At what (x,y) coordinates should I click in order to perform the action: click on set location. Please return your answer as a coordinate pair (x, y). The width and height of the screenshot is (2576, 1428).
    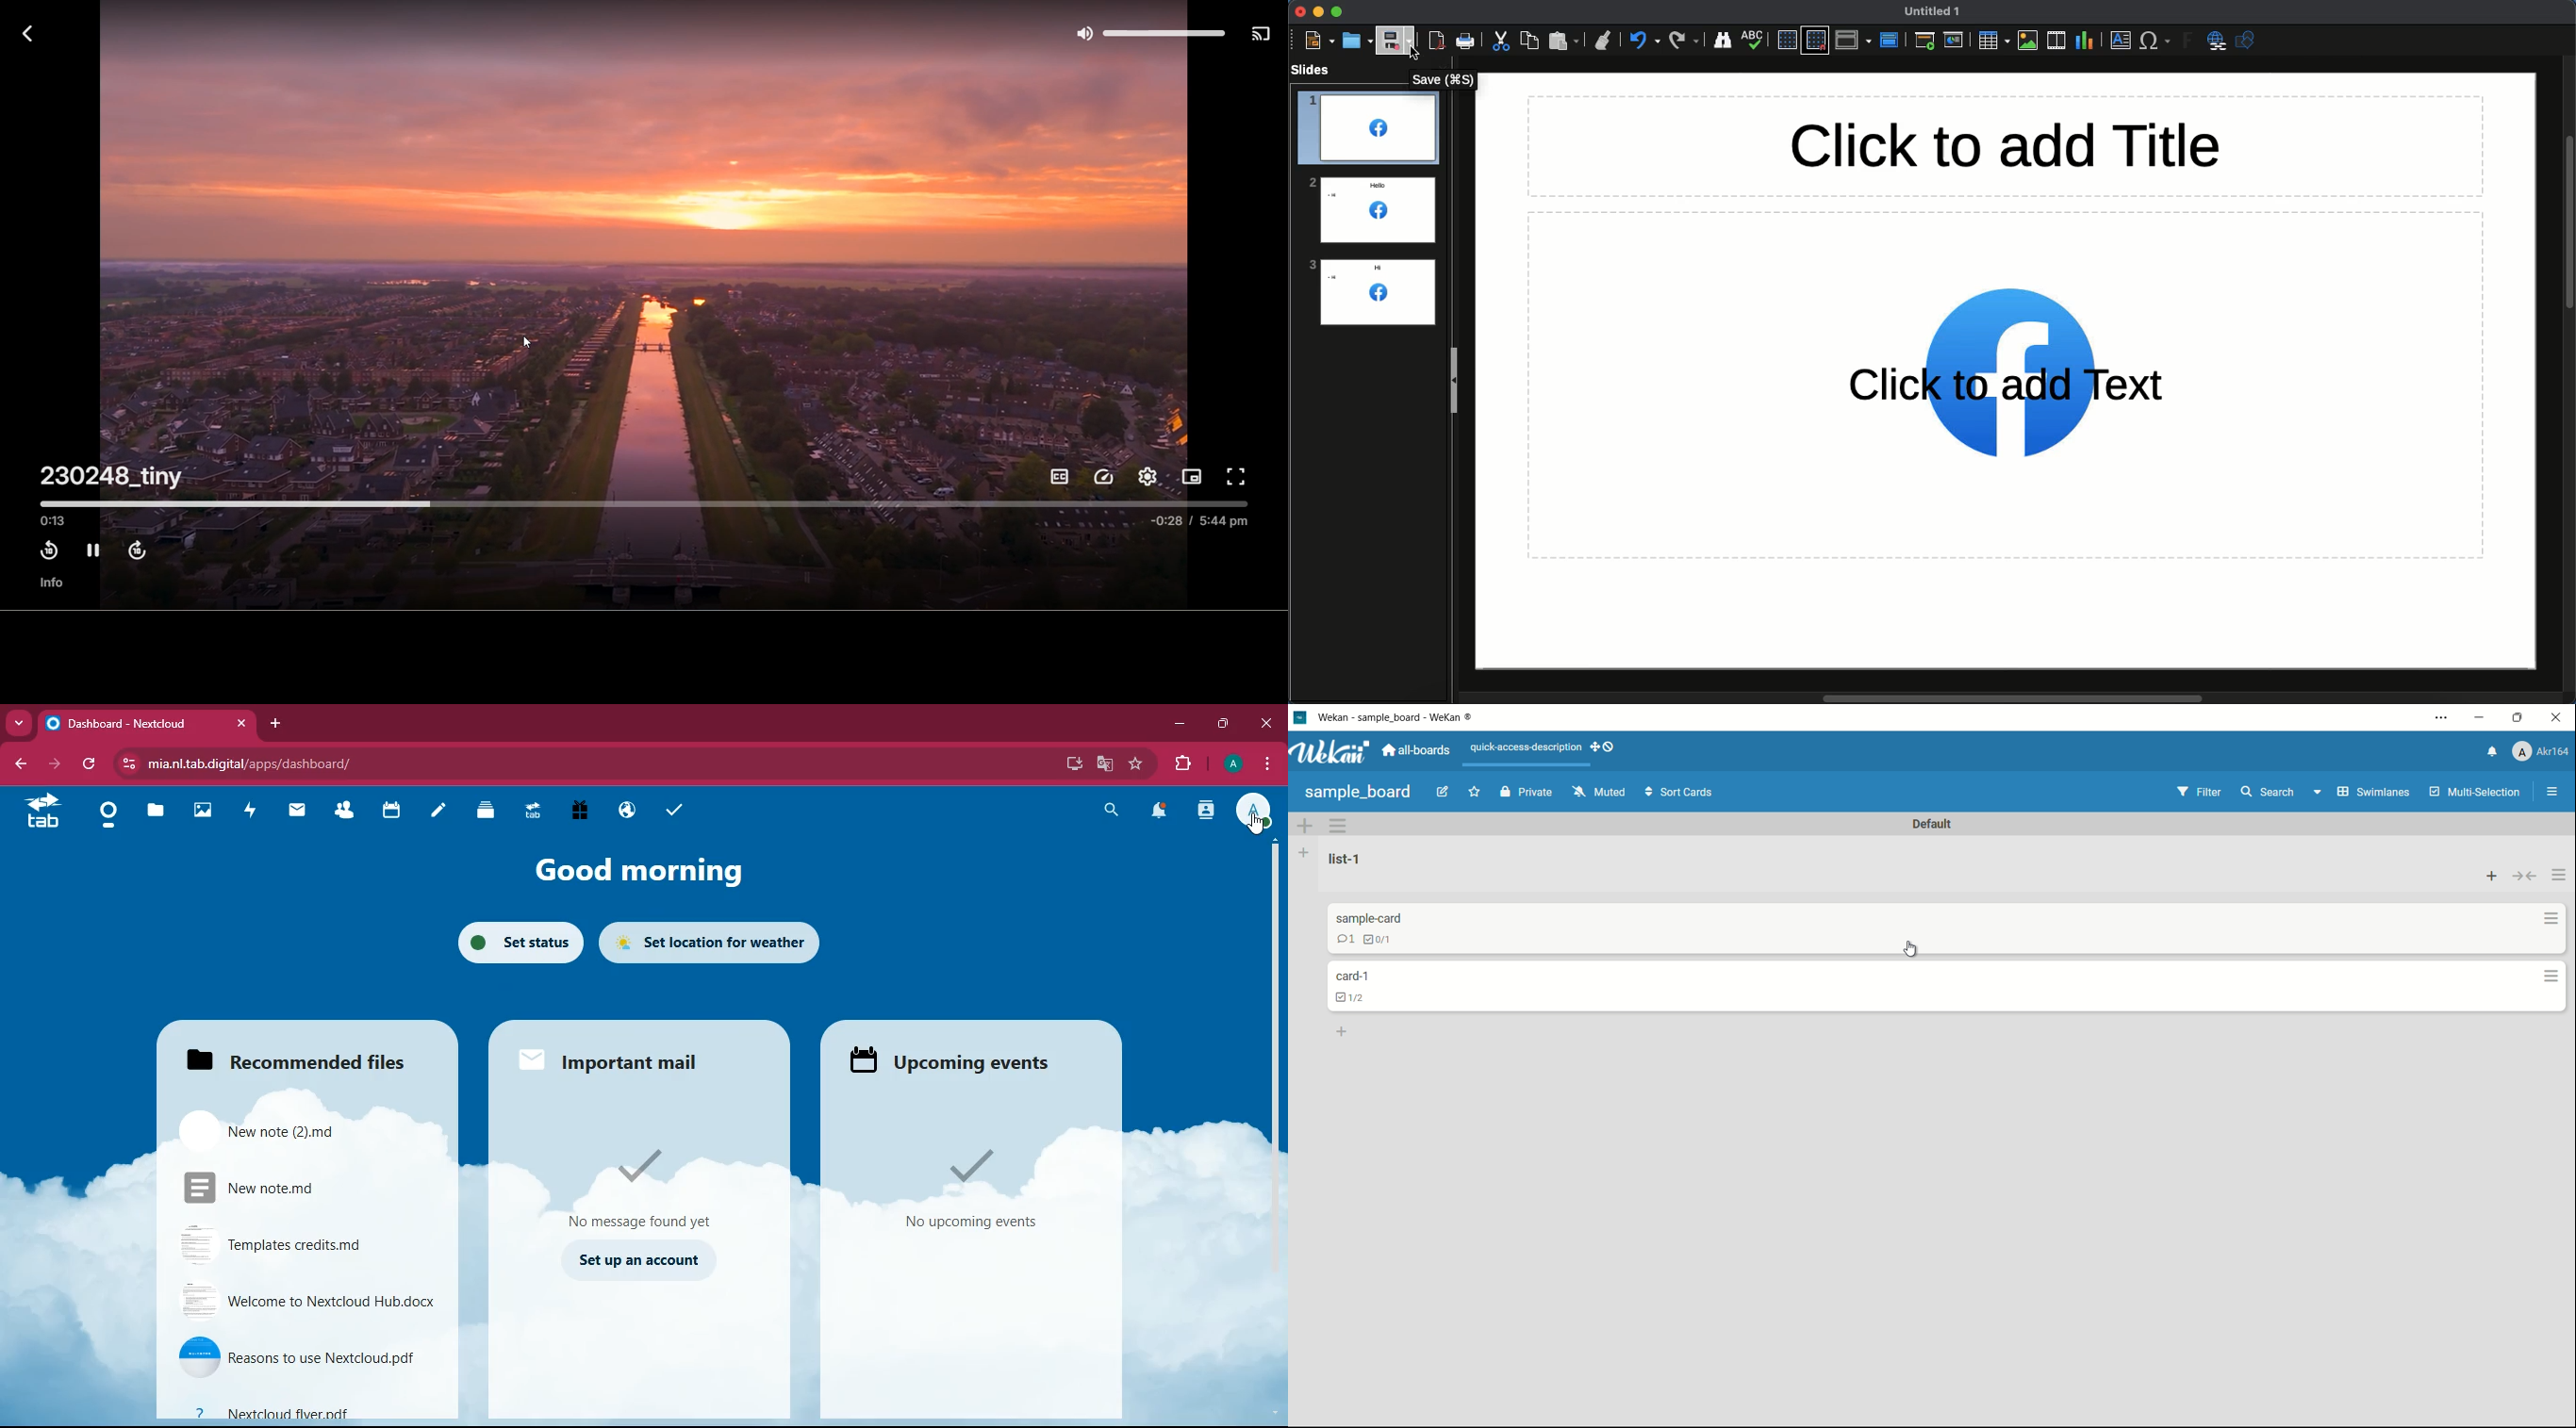
    Looking at the image, I should click on (723, 940).